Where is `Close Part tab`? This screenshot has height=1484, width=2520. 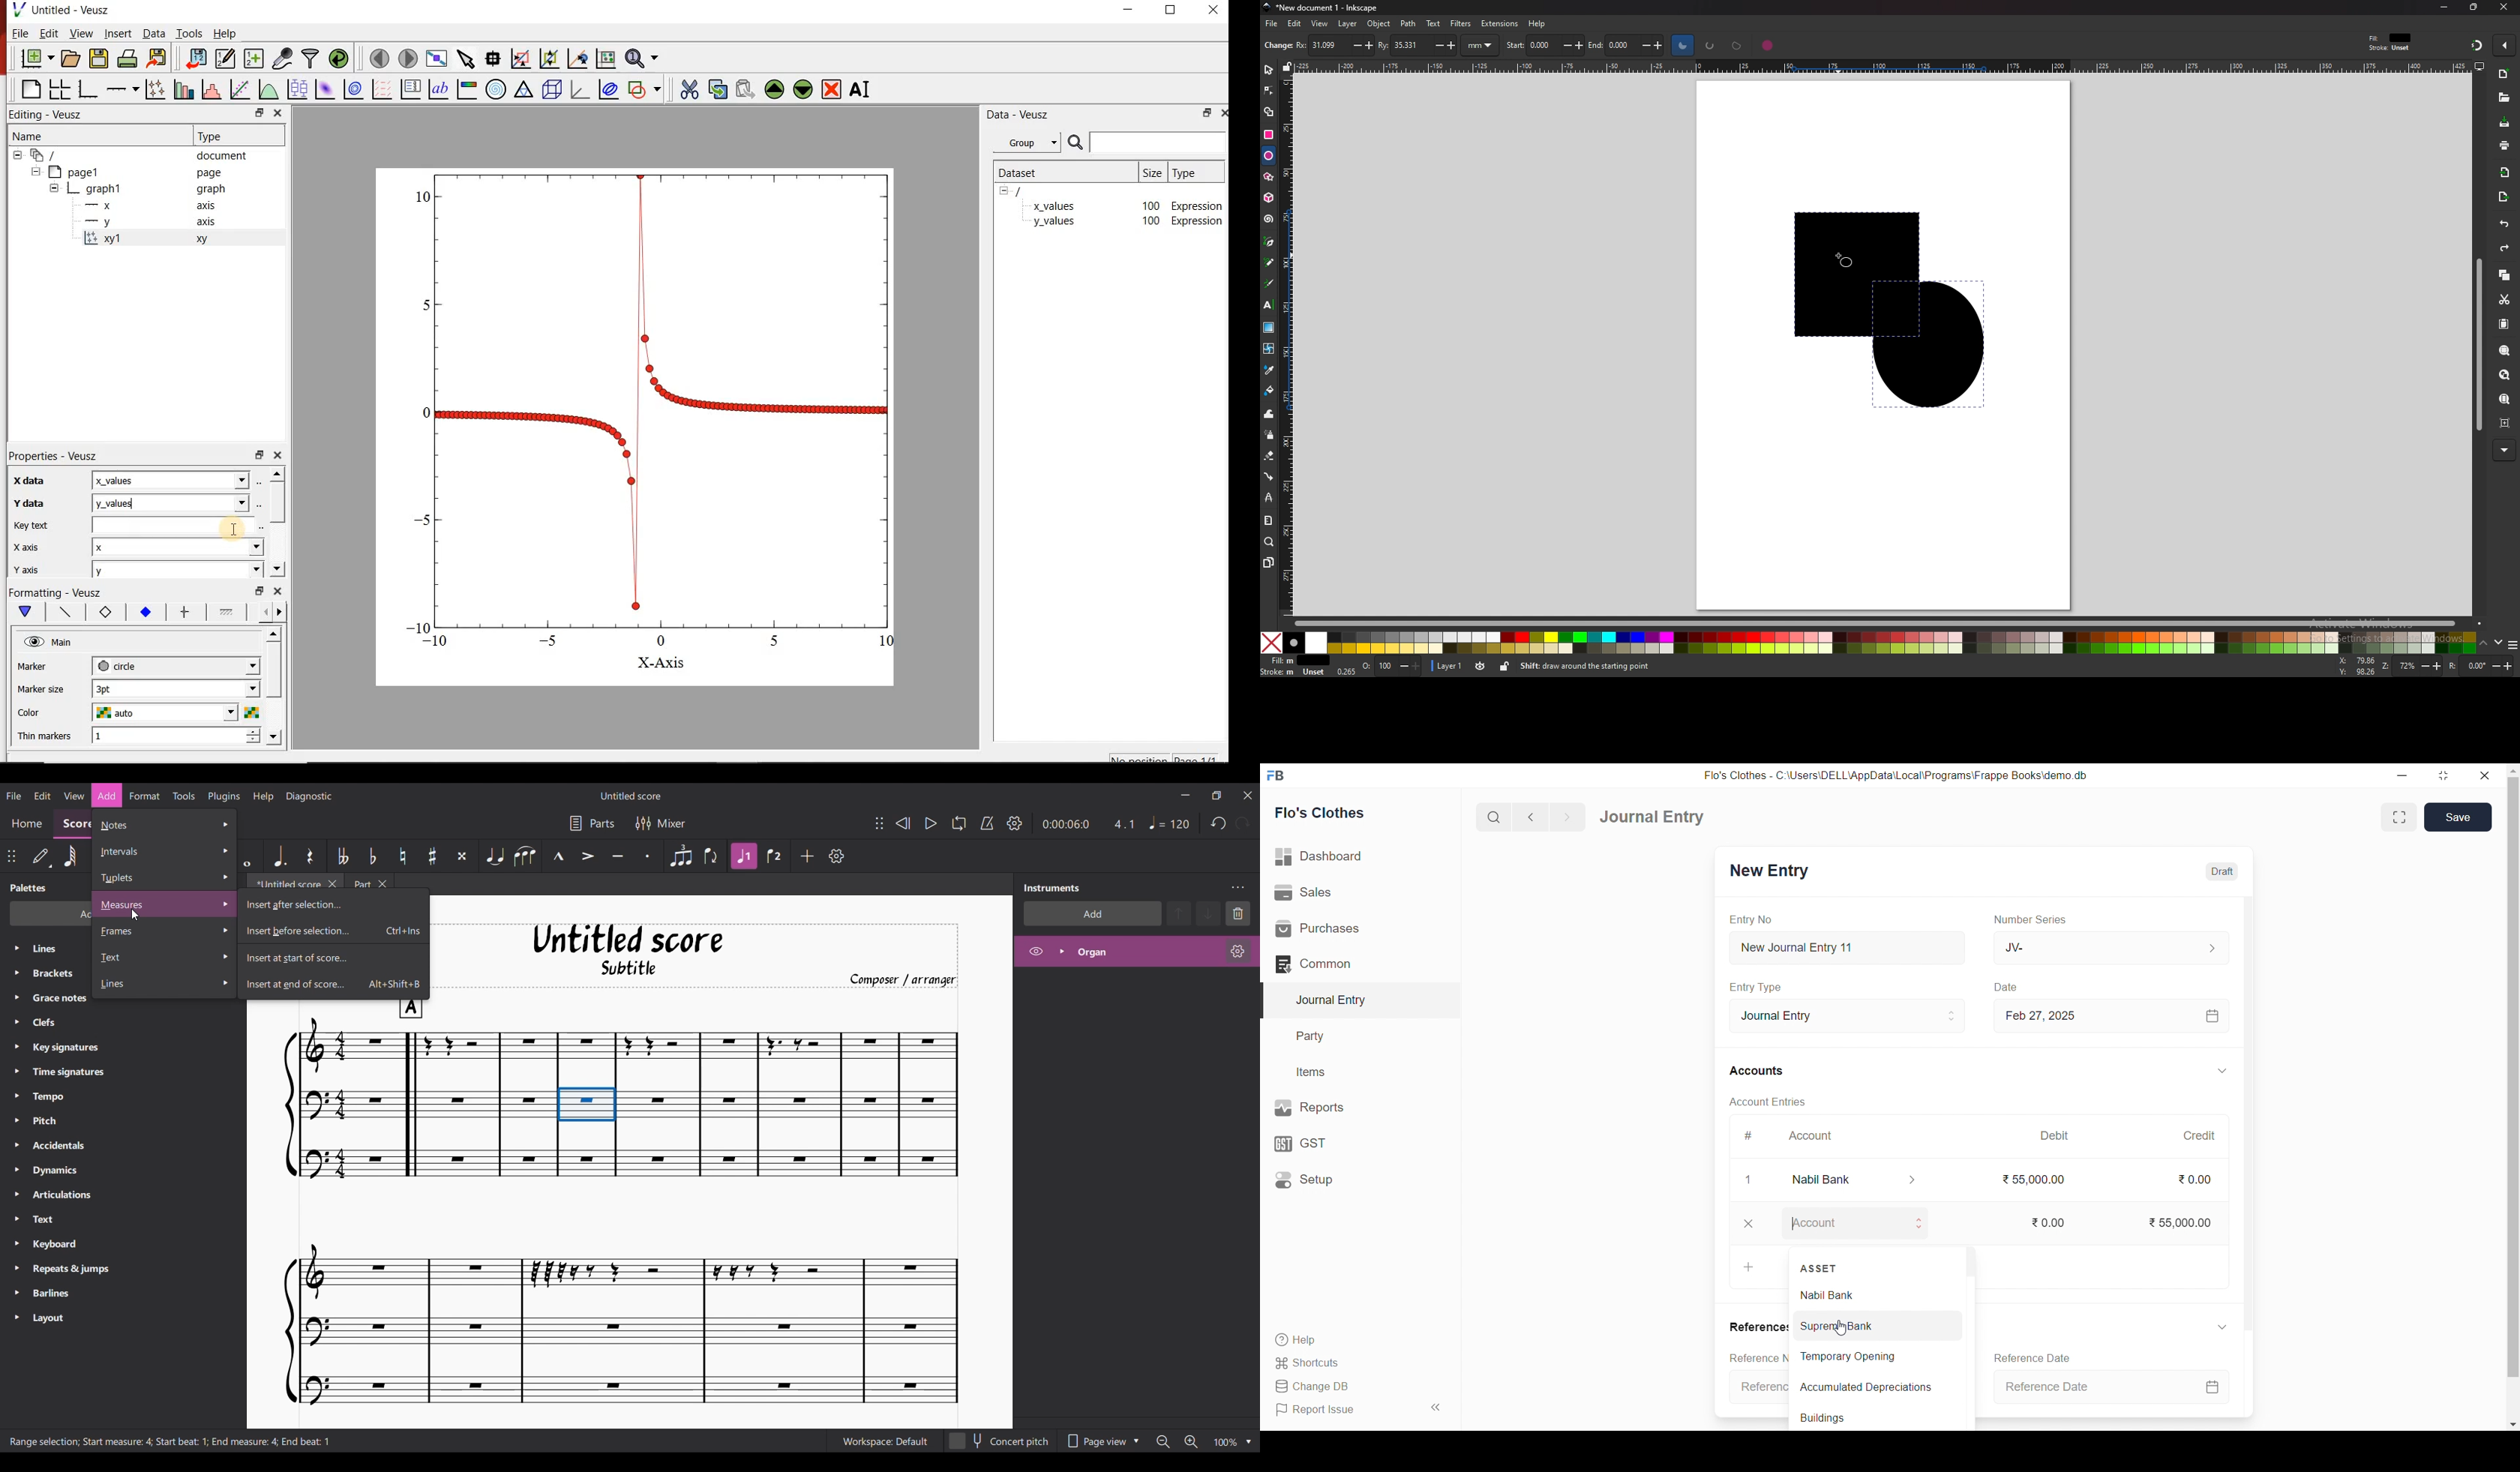 Close Part tab is located at coordinates (383, 884).